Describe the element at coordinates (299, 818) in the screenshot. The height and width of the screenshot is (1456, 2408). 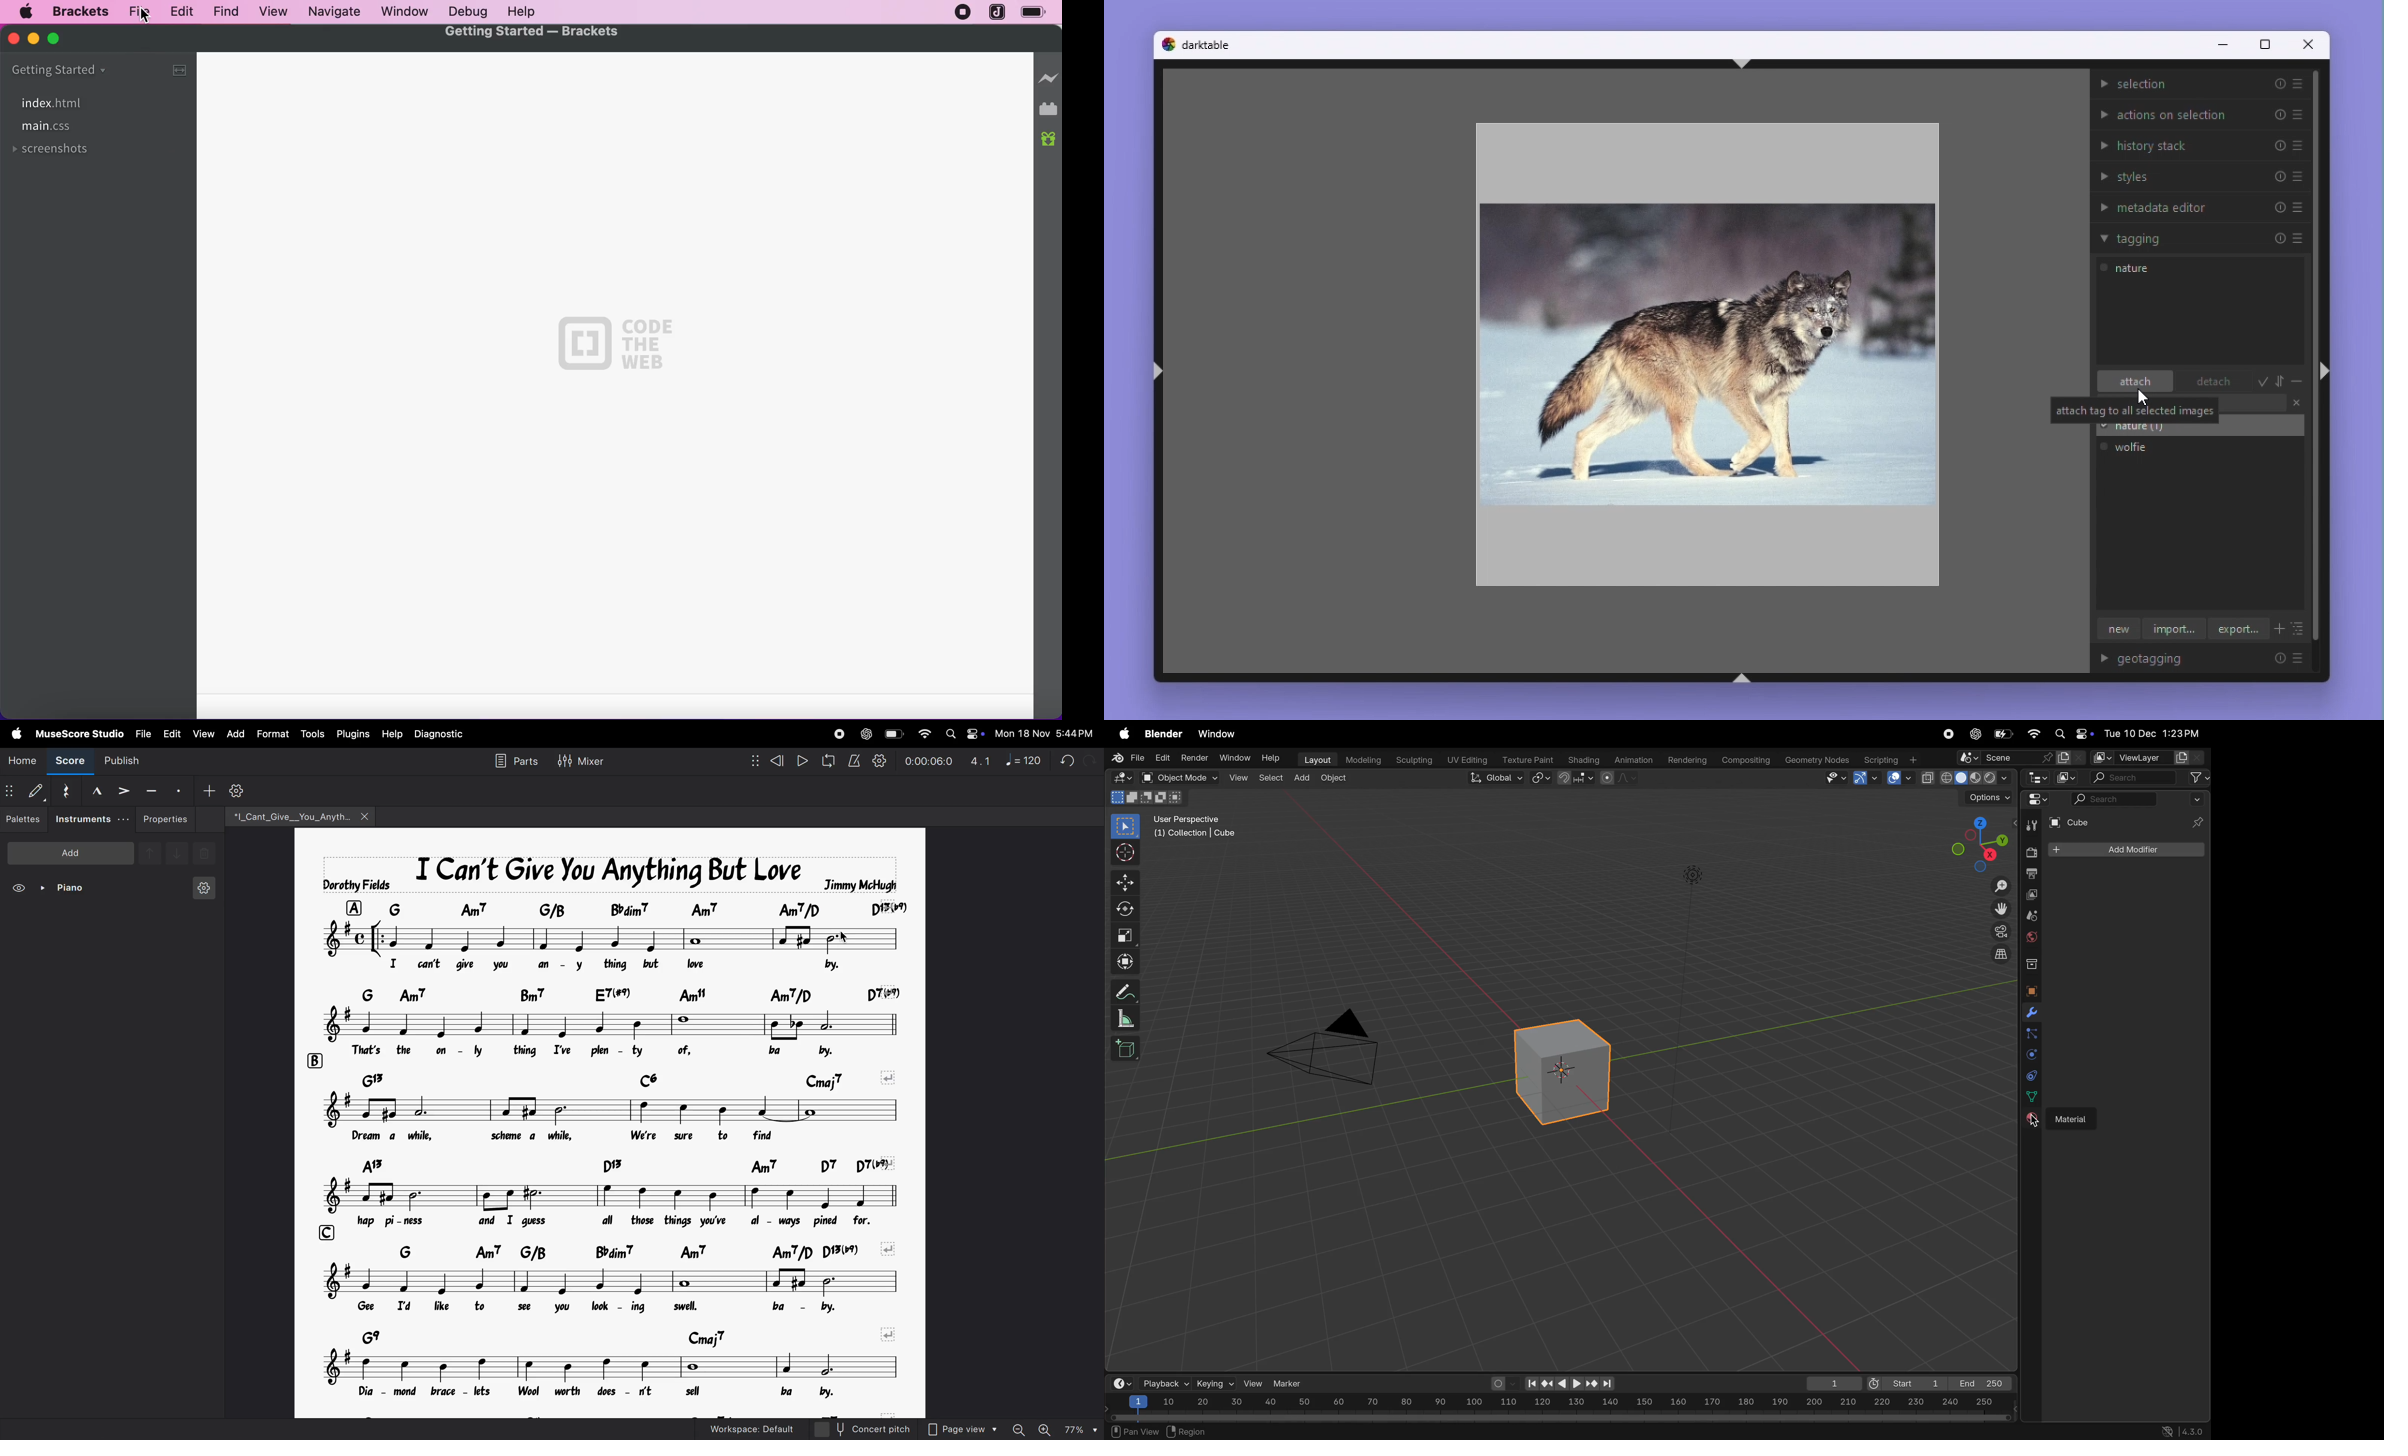
I see `file name` at that location.